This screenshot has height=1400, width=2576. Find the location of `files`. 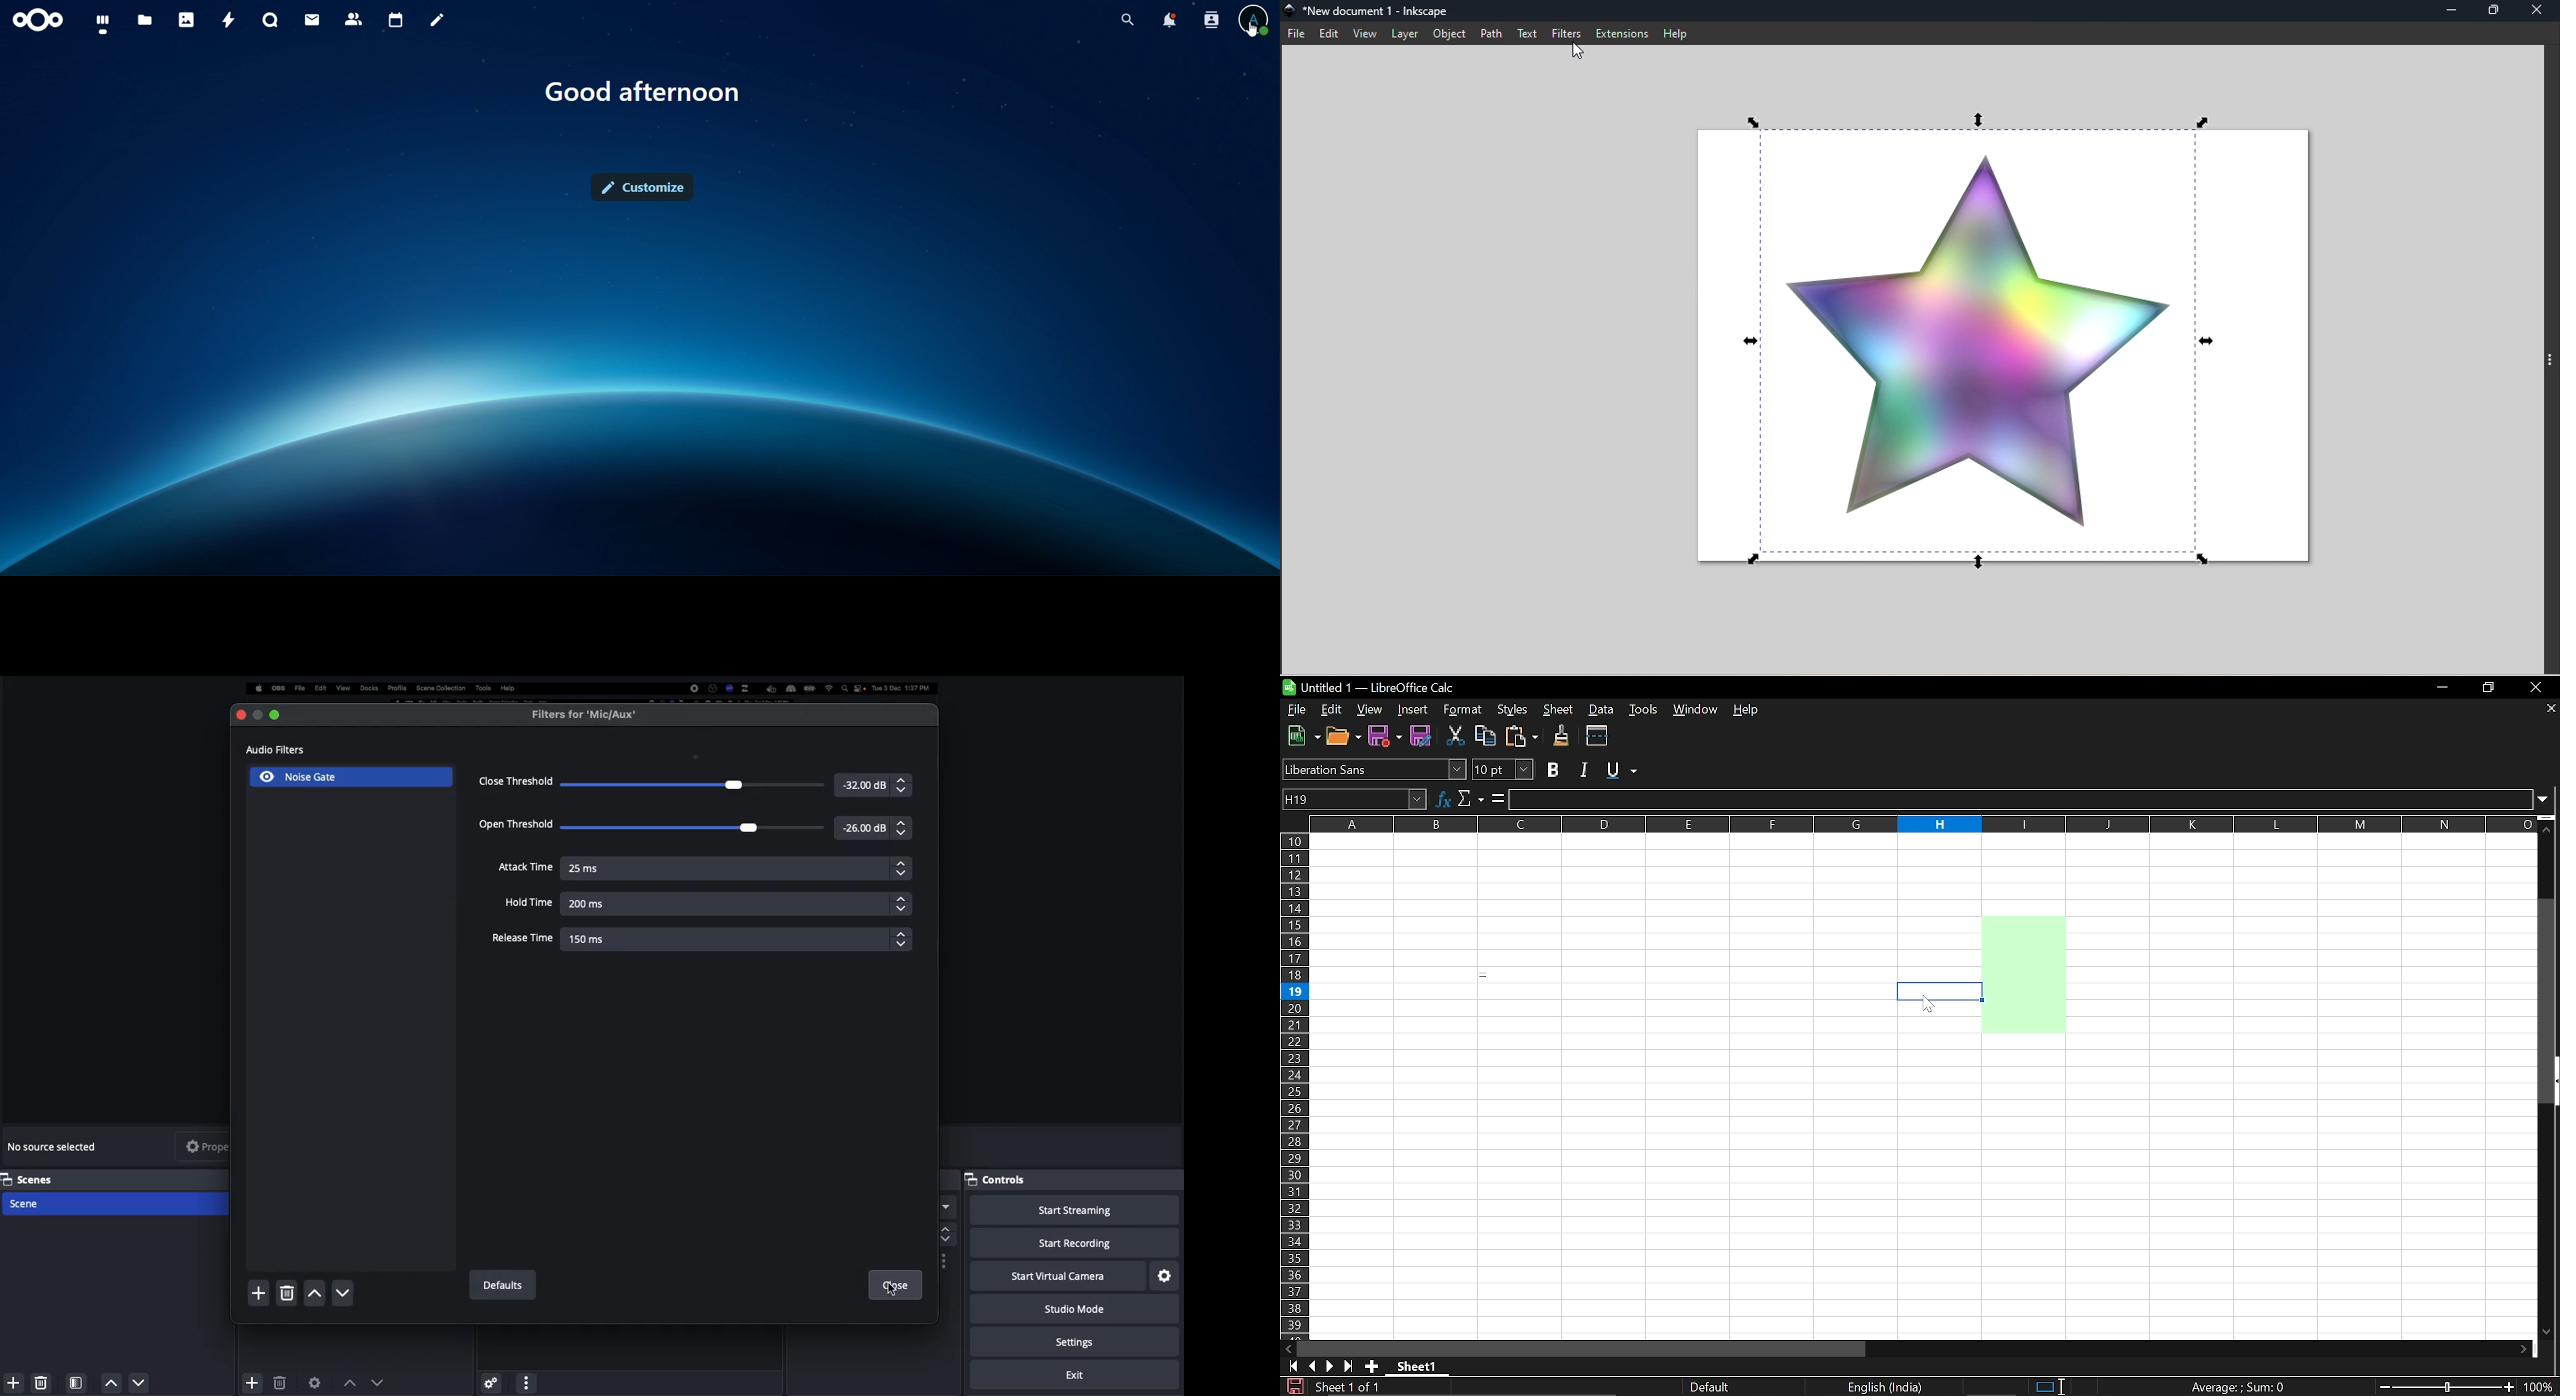

files is located at coordinates (145, 21).